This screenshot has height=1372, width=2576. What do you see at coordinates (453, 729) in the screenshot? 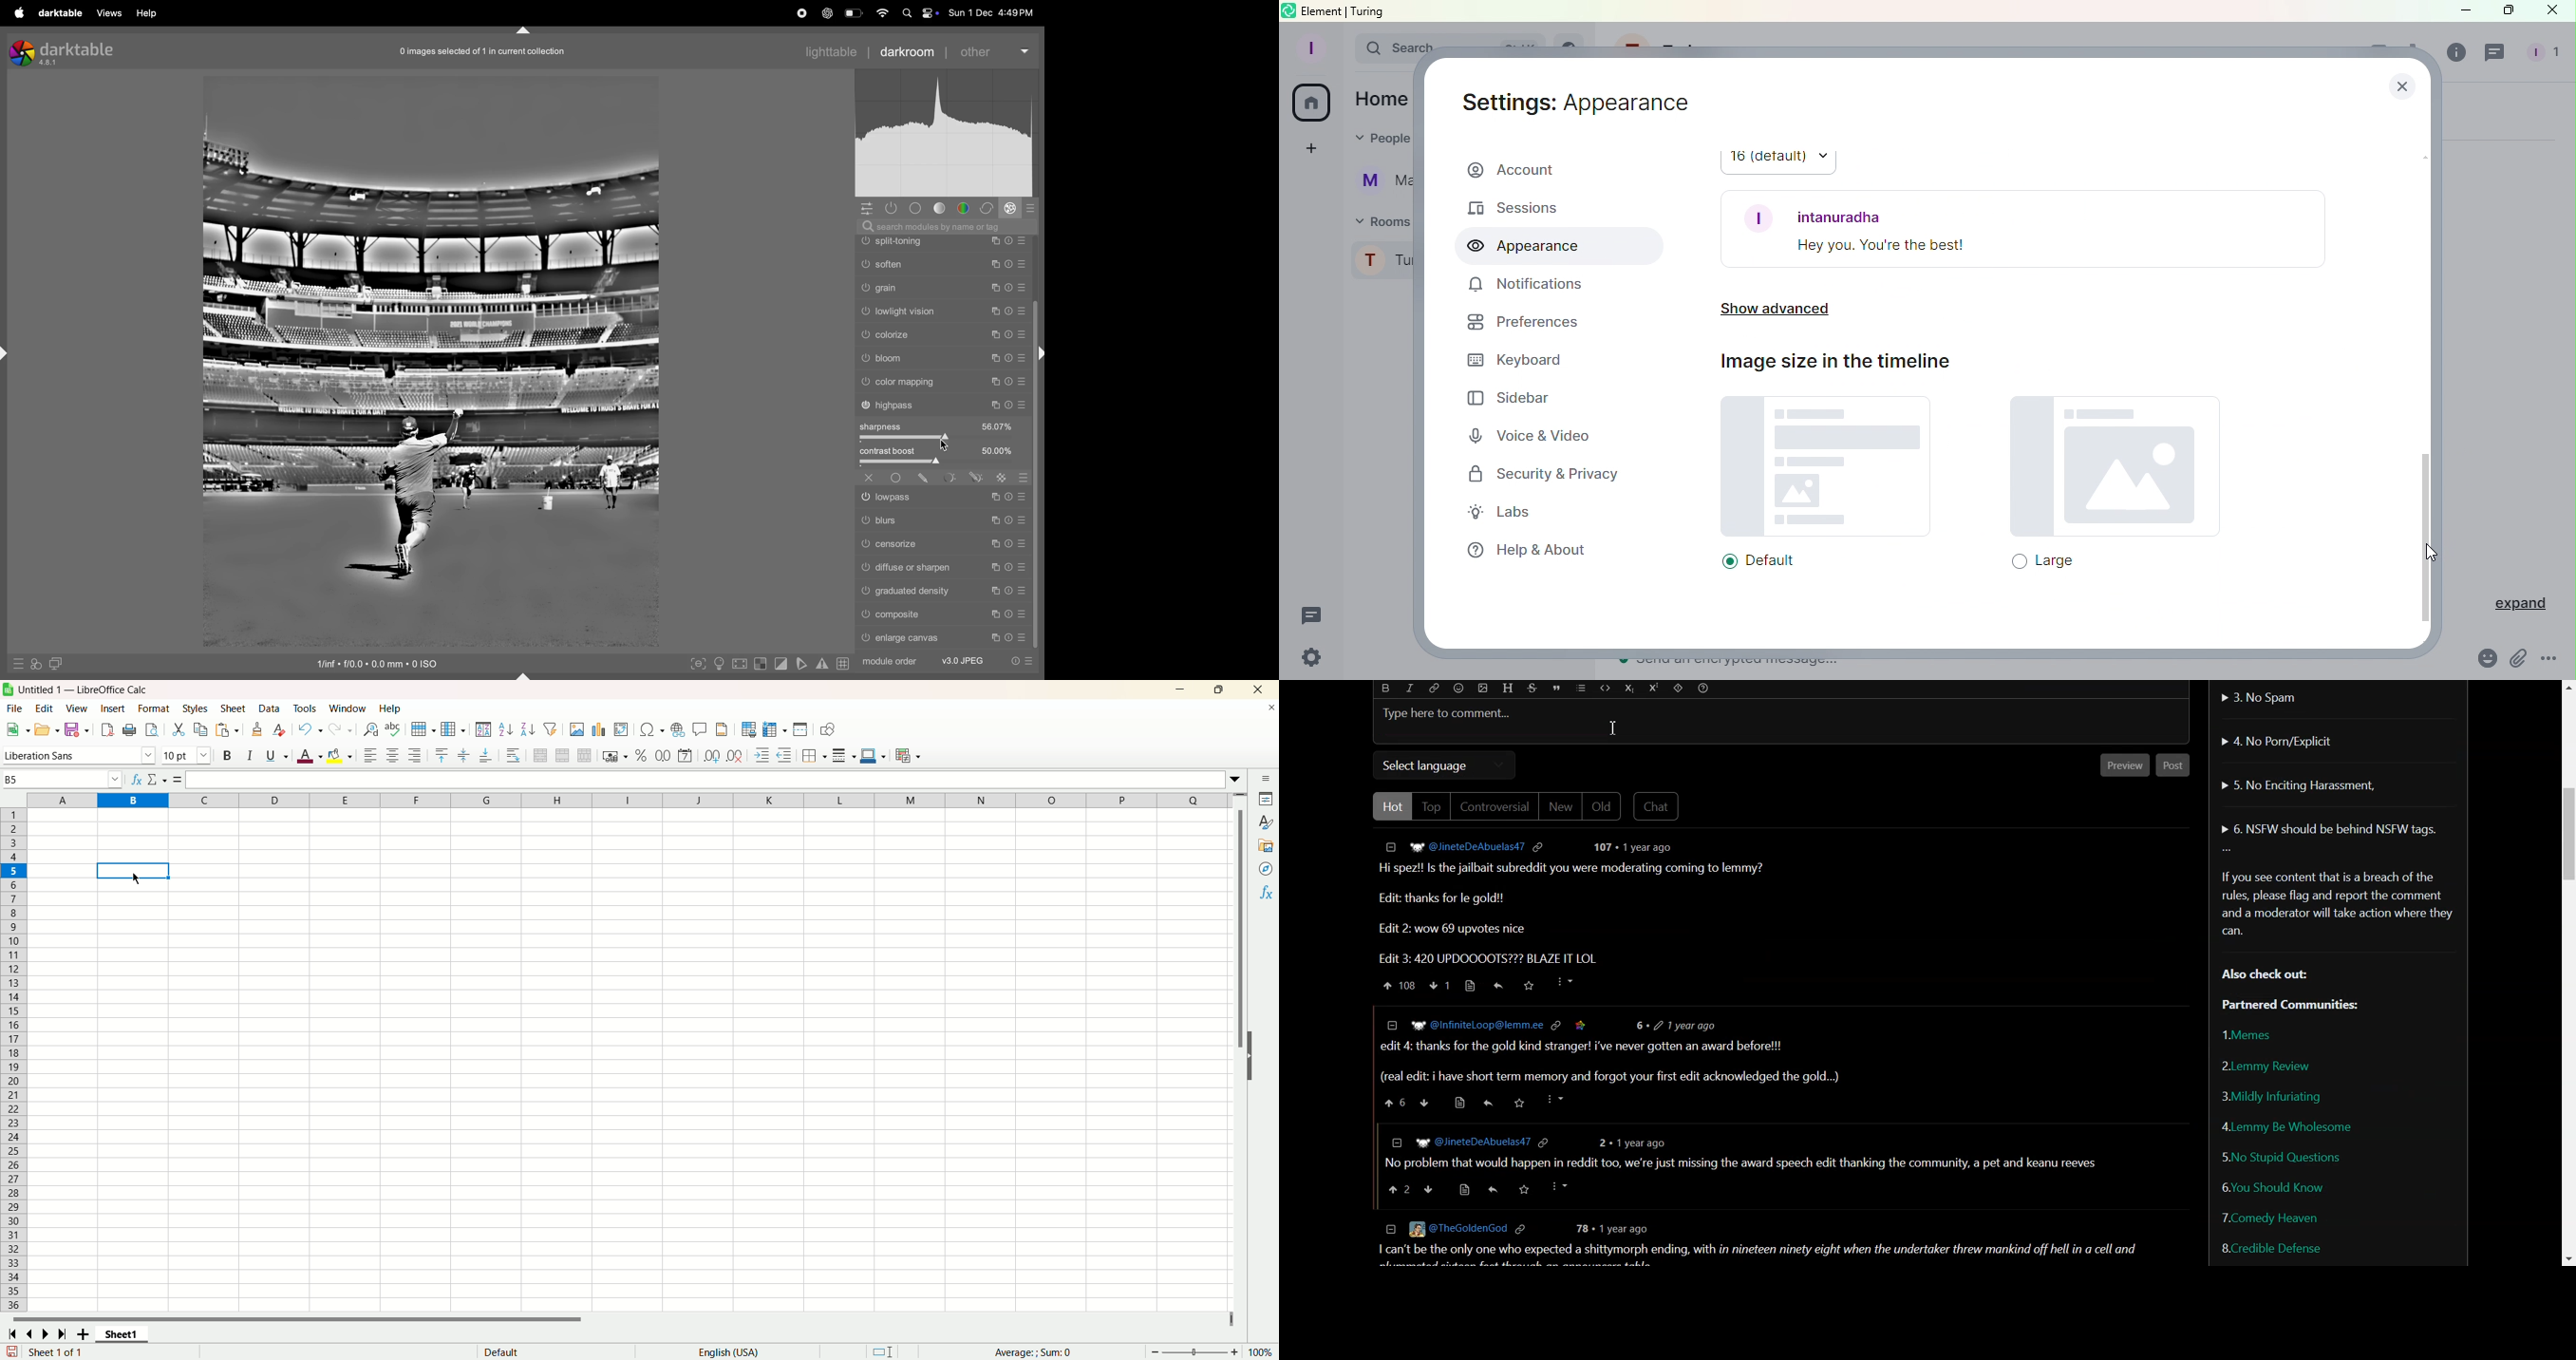
I see `column` at bounding box center [453, 729].